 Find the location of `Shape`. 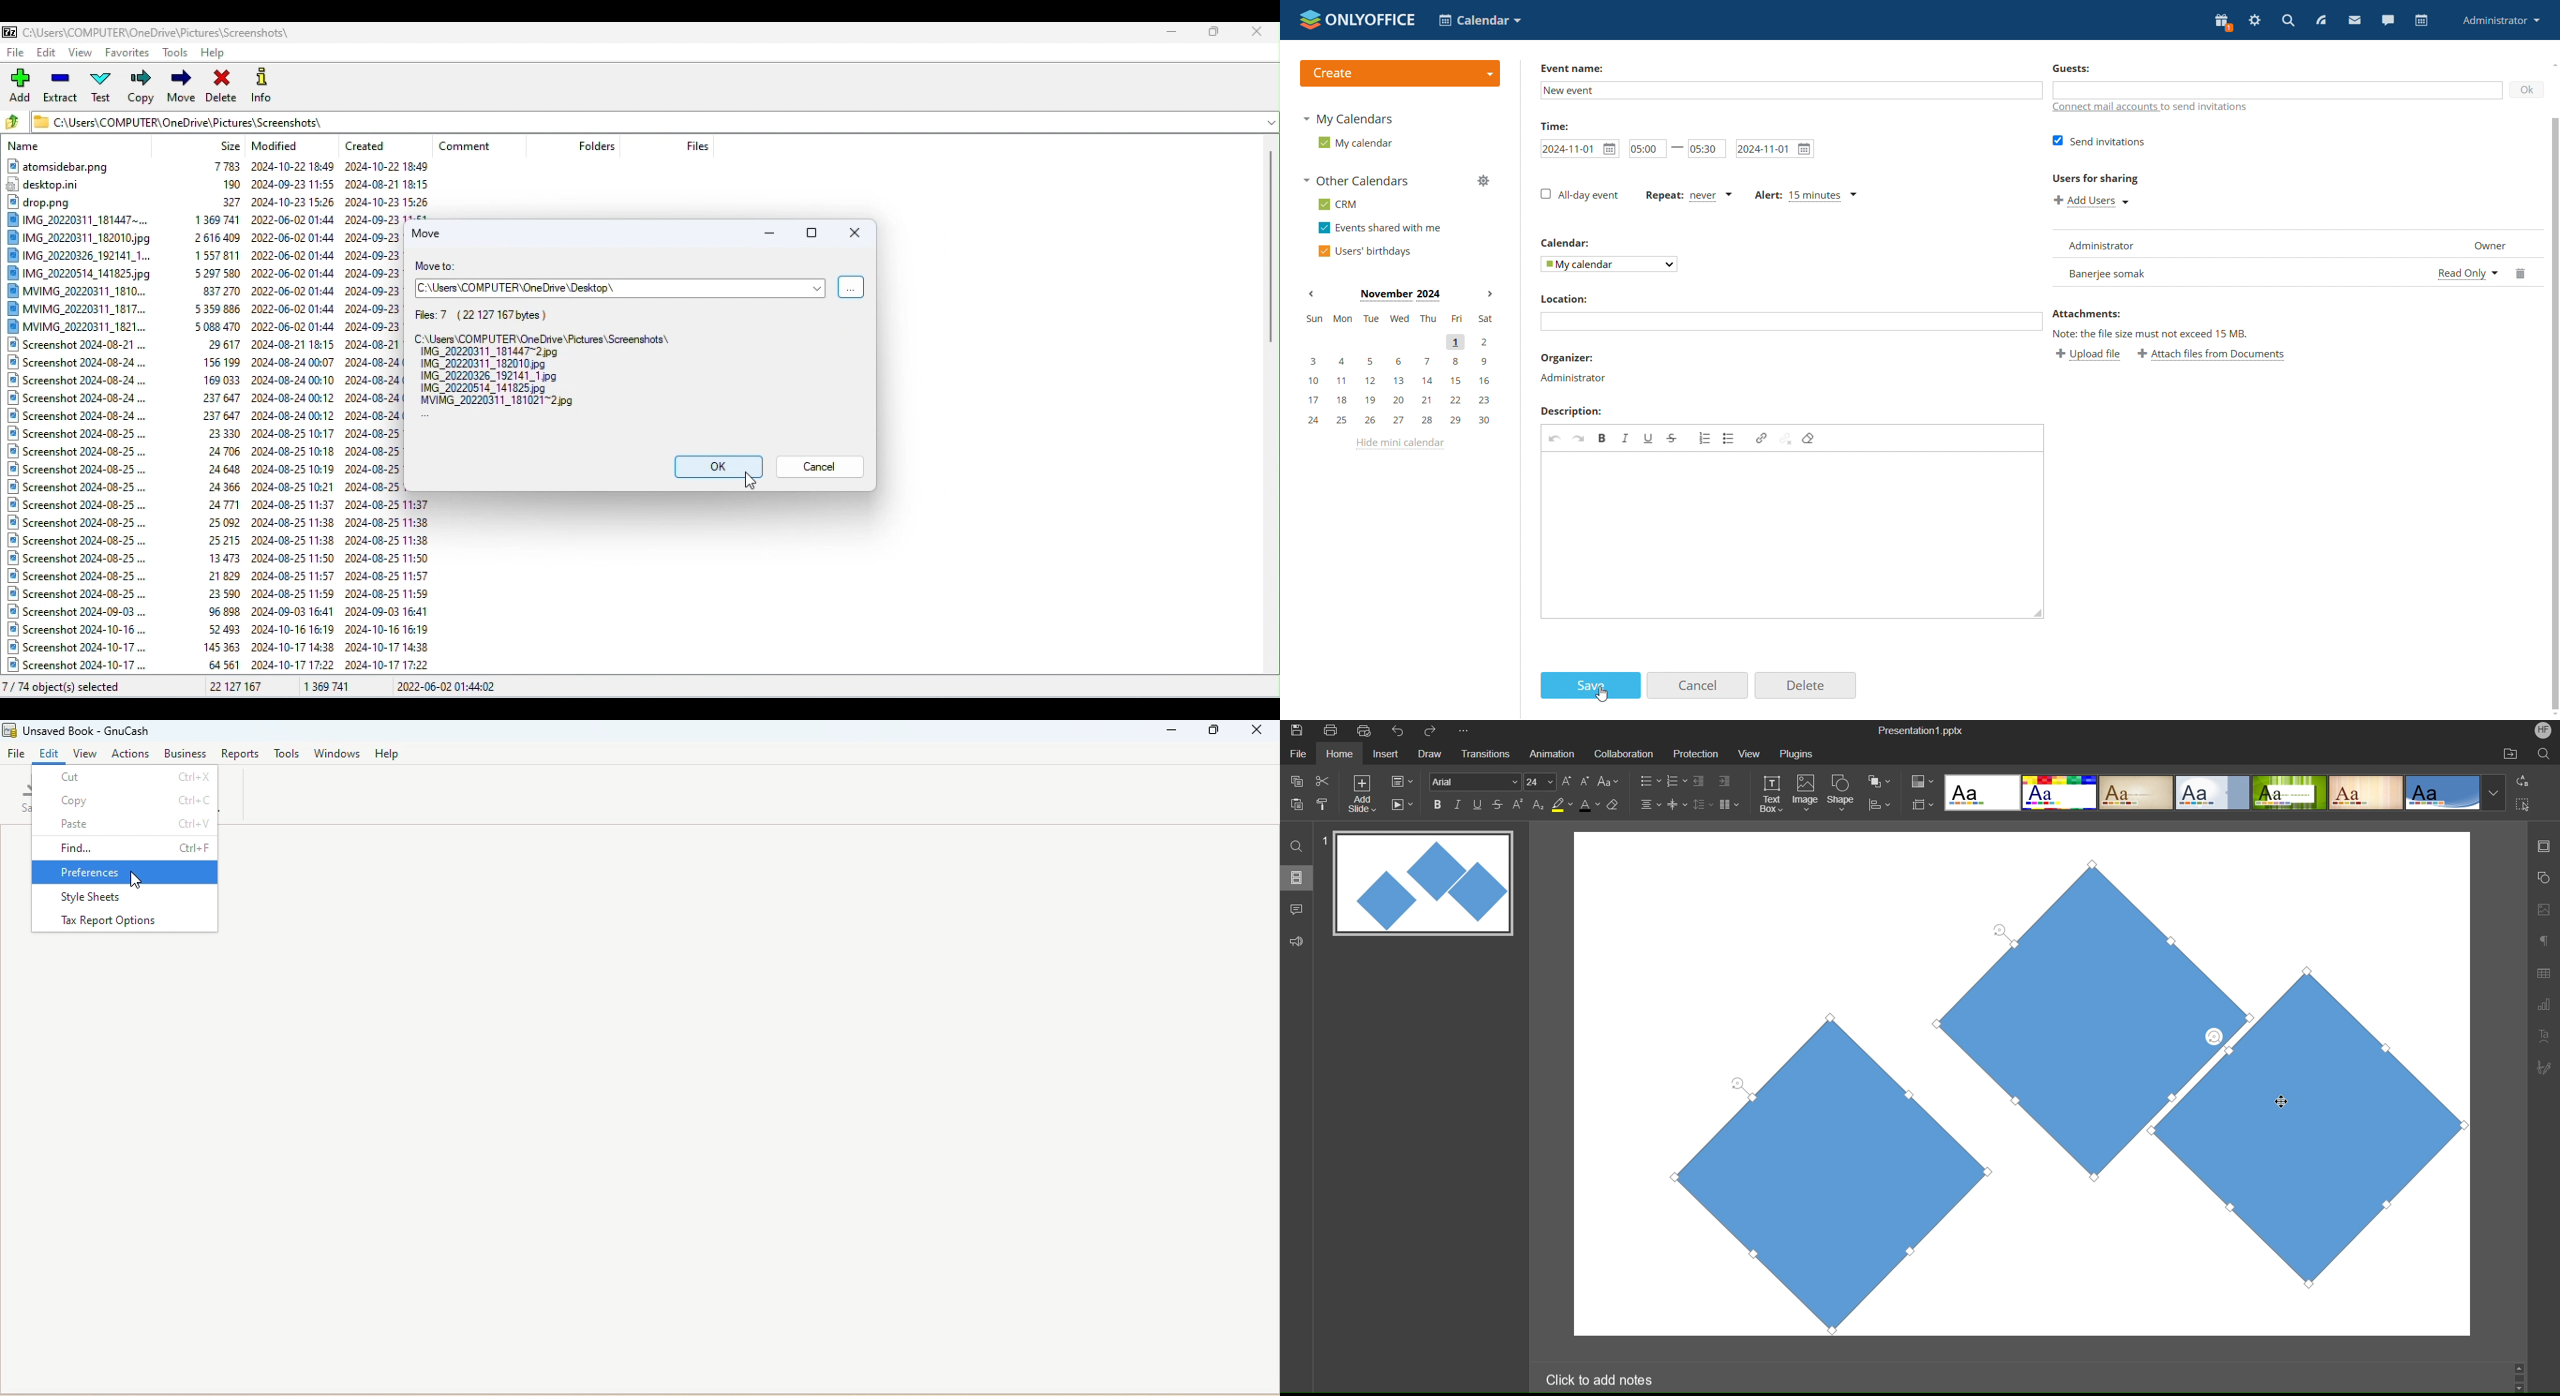

Shape is located at coordinates (1842, 795).